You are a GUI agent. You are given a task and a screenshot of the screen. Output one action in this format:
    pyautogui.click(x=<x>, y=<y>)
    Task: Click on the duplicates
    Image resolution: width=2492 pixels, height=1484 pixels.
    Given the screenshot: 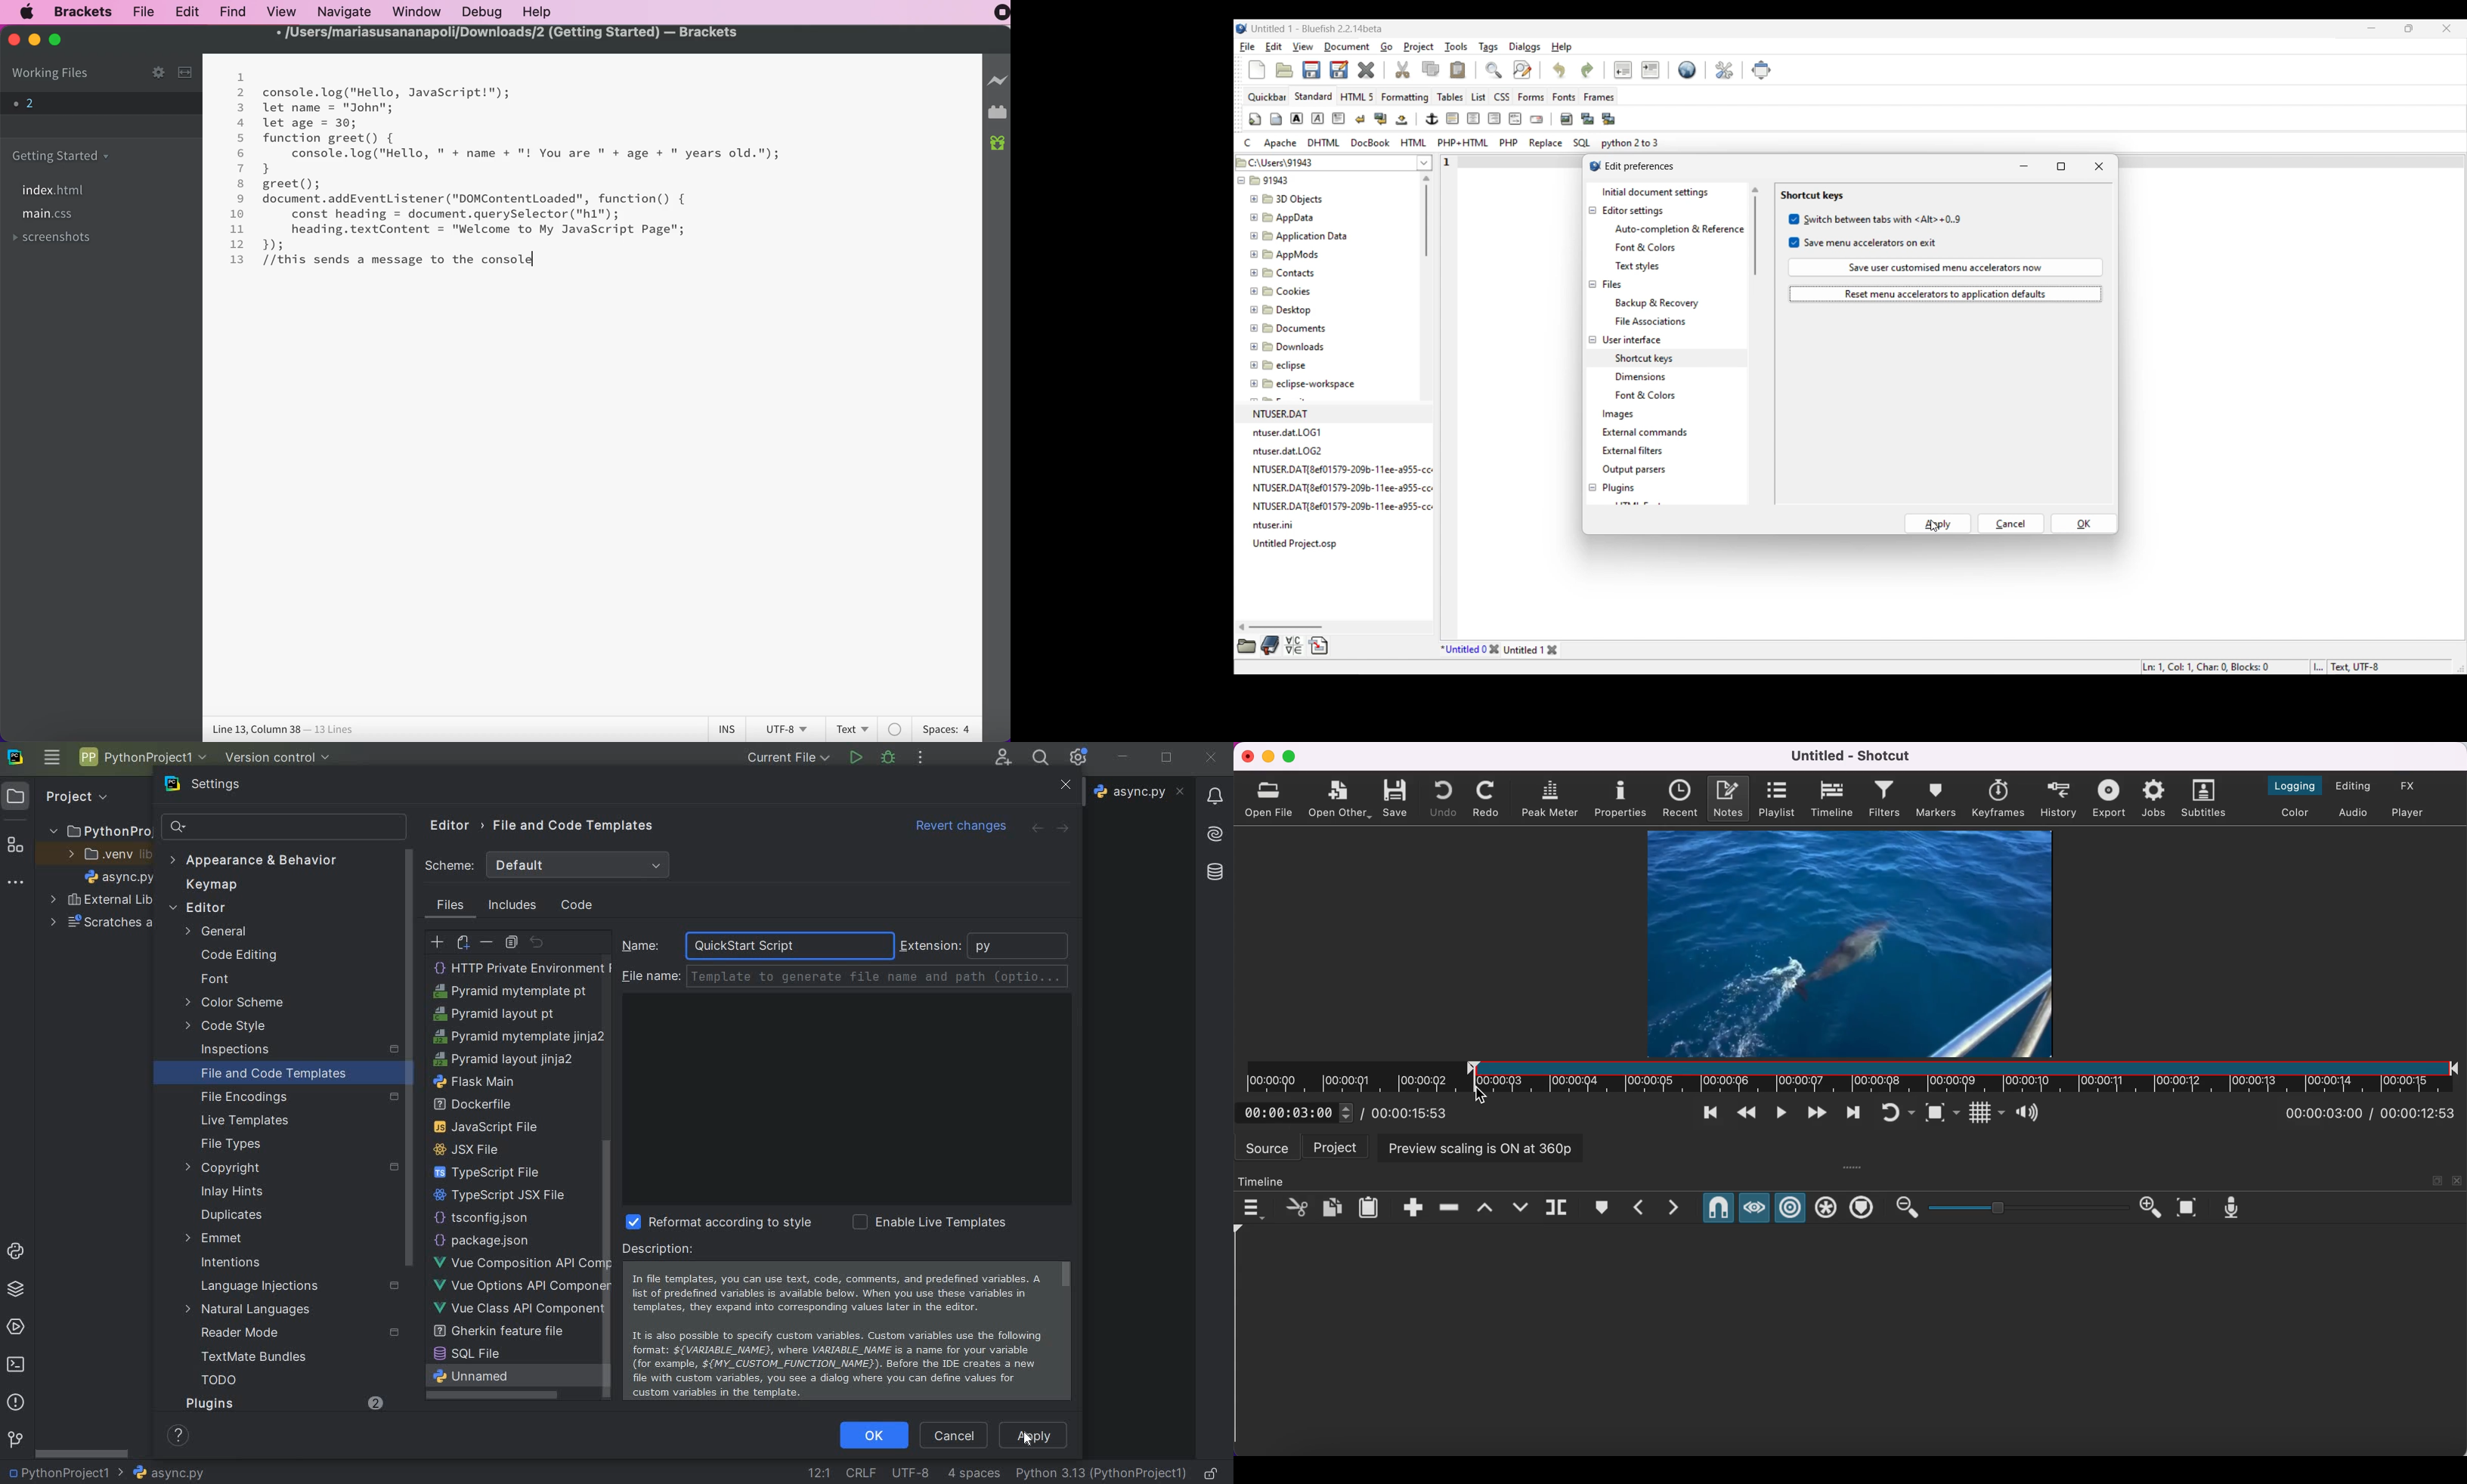 What is the action you would take?
    pyautogui.click(x=240, y=1216)
    